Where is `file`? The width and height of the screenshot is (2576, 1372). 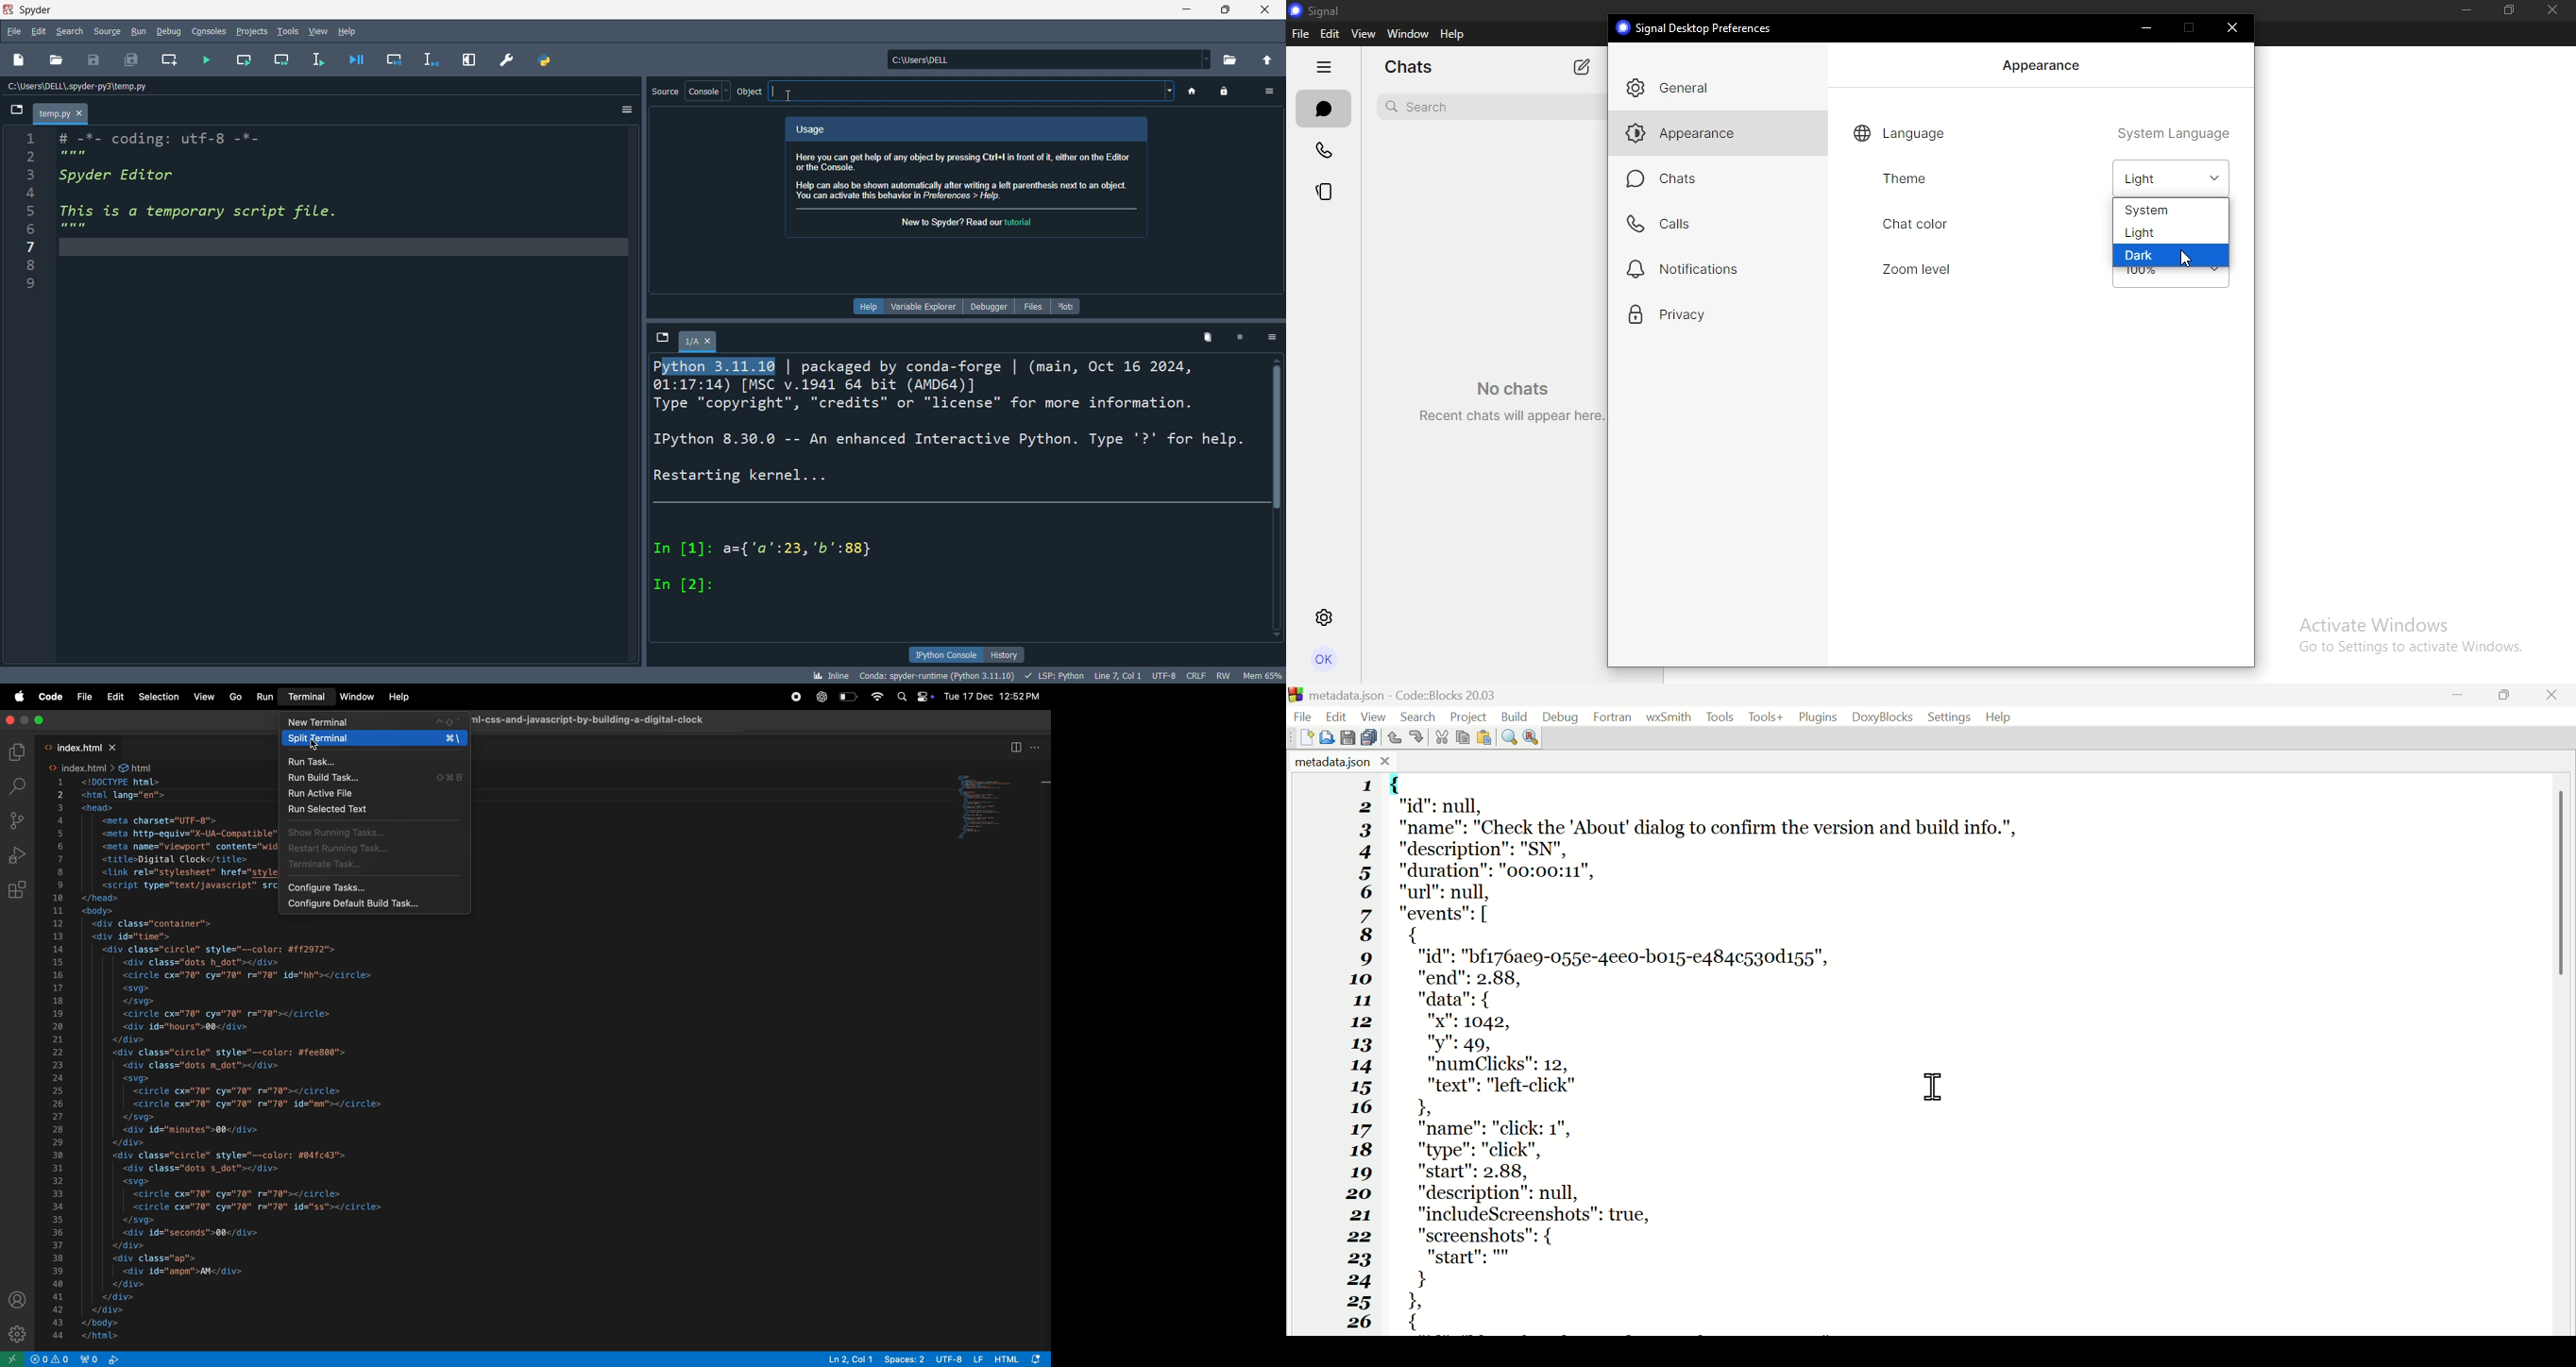 file is located at coordinates (12, 31).